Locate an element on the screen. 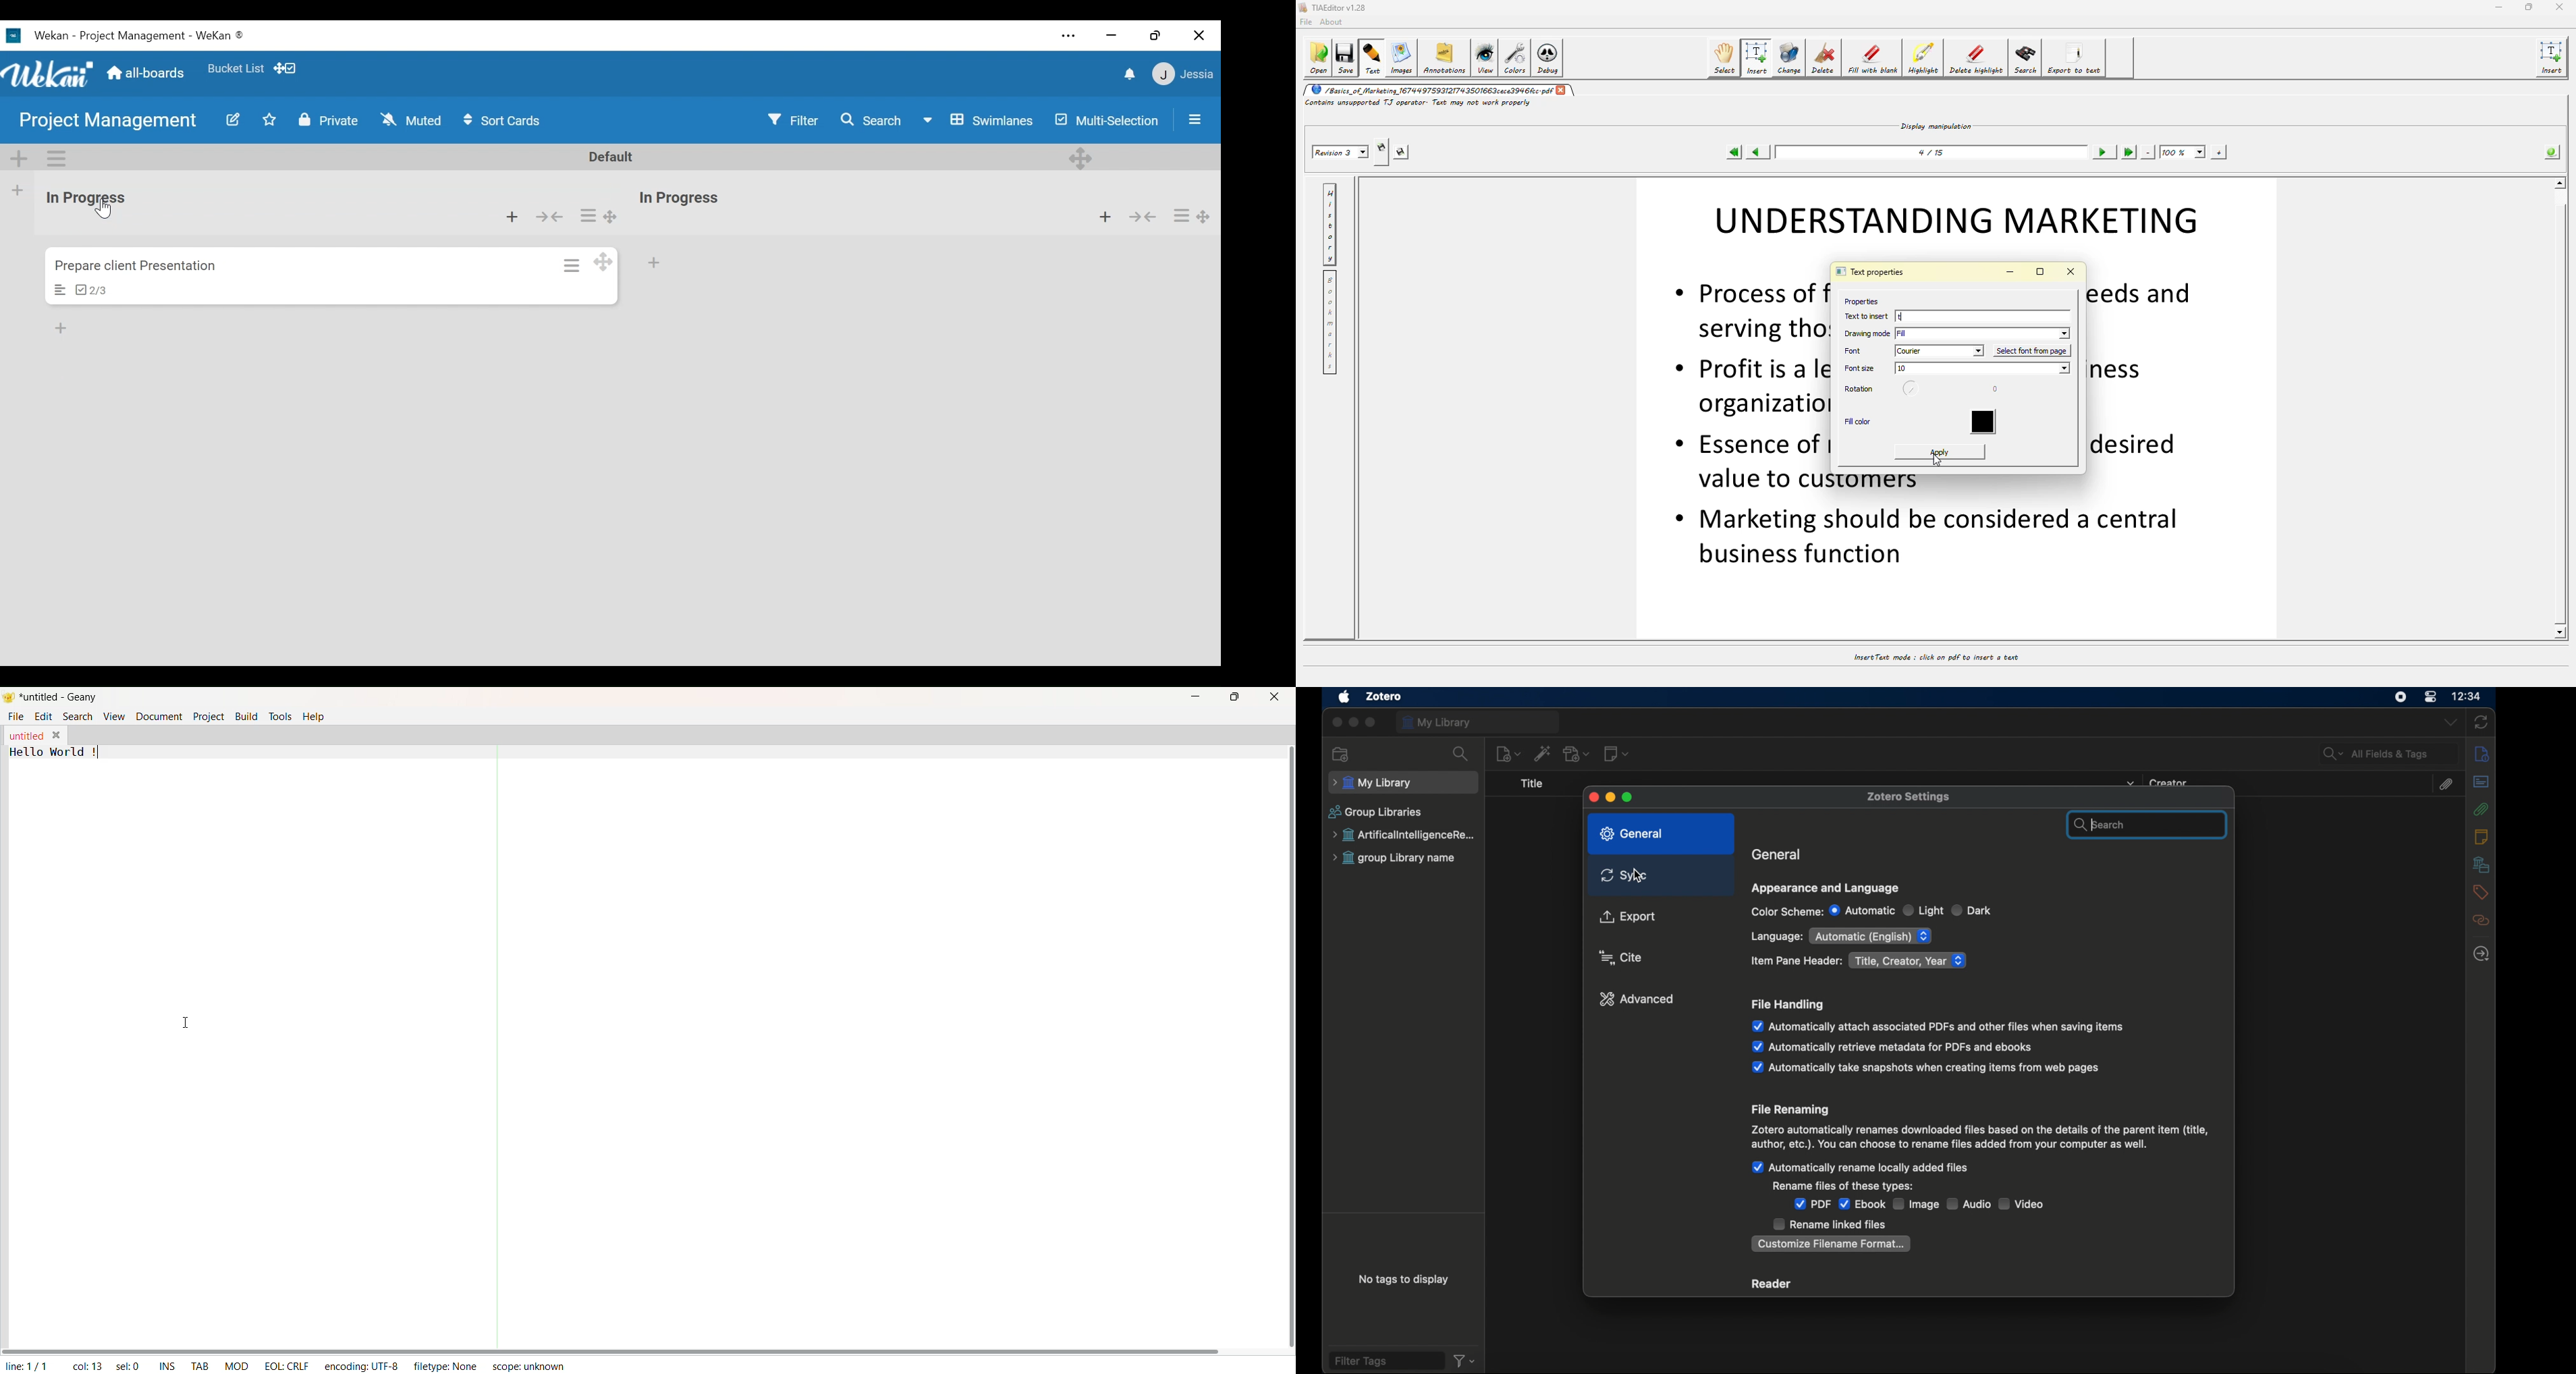  Hello world ! is located at coordinates (57, 752).